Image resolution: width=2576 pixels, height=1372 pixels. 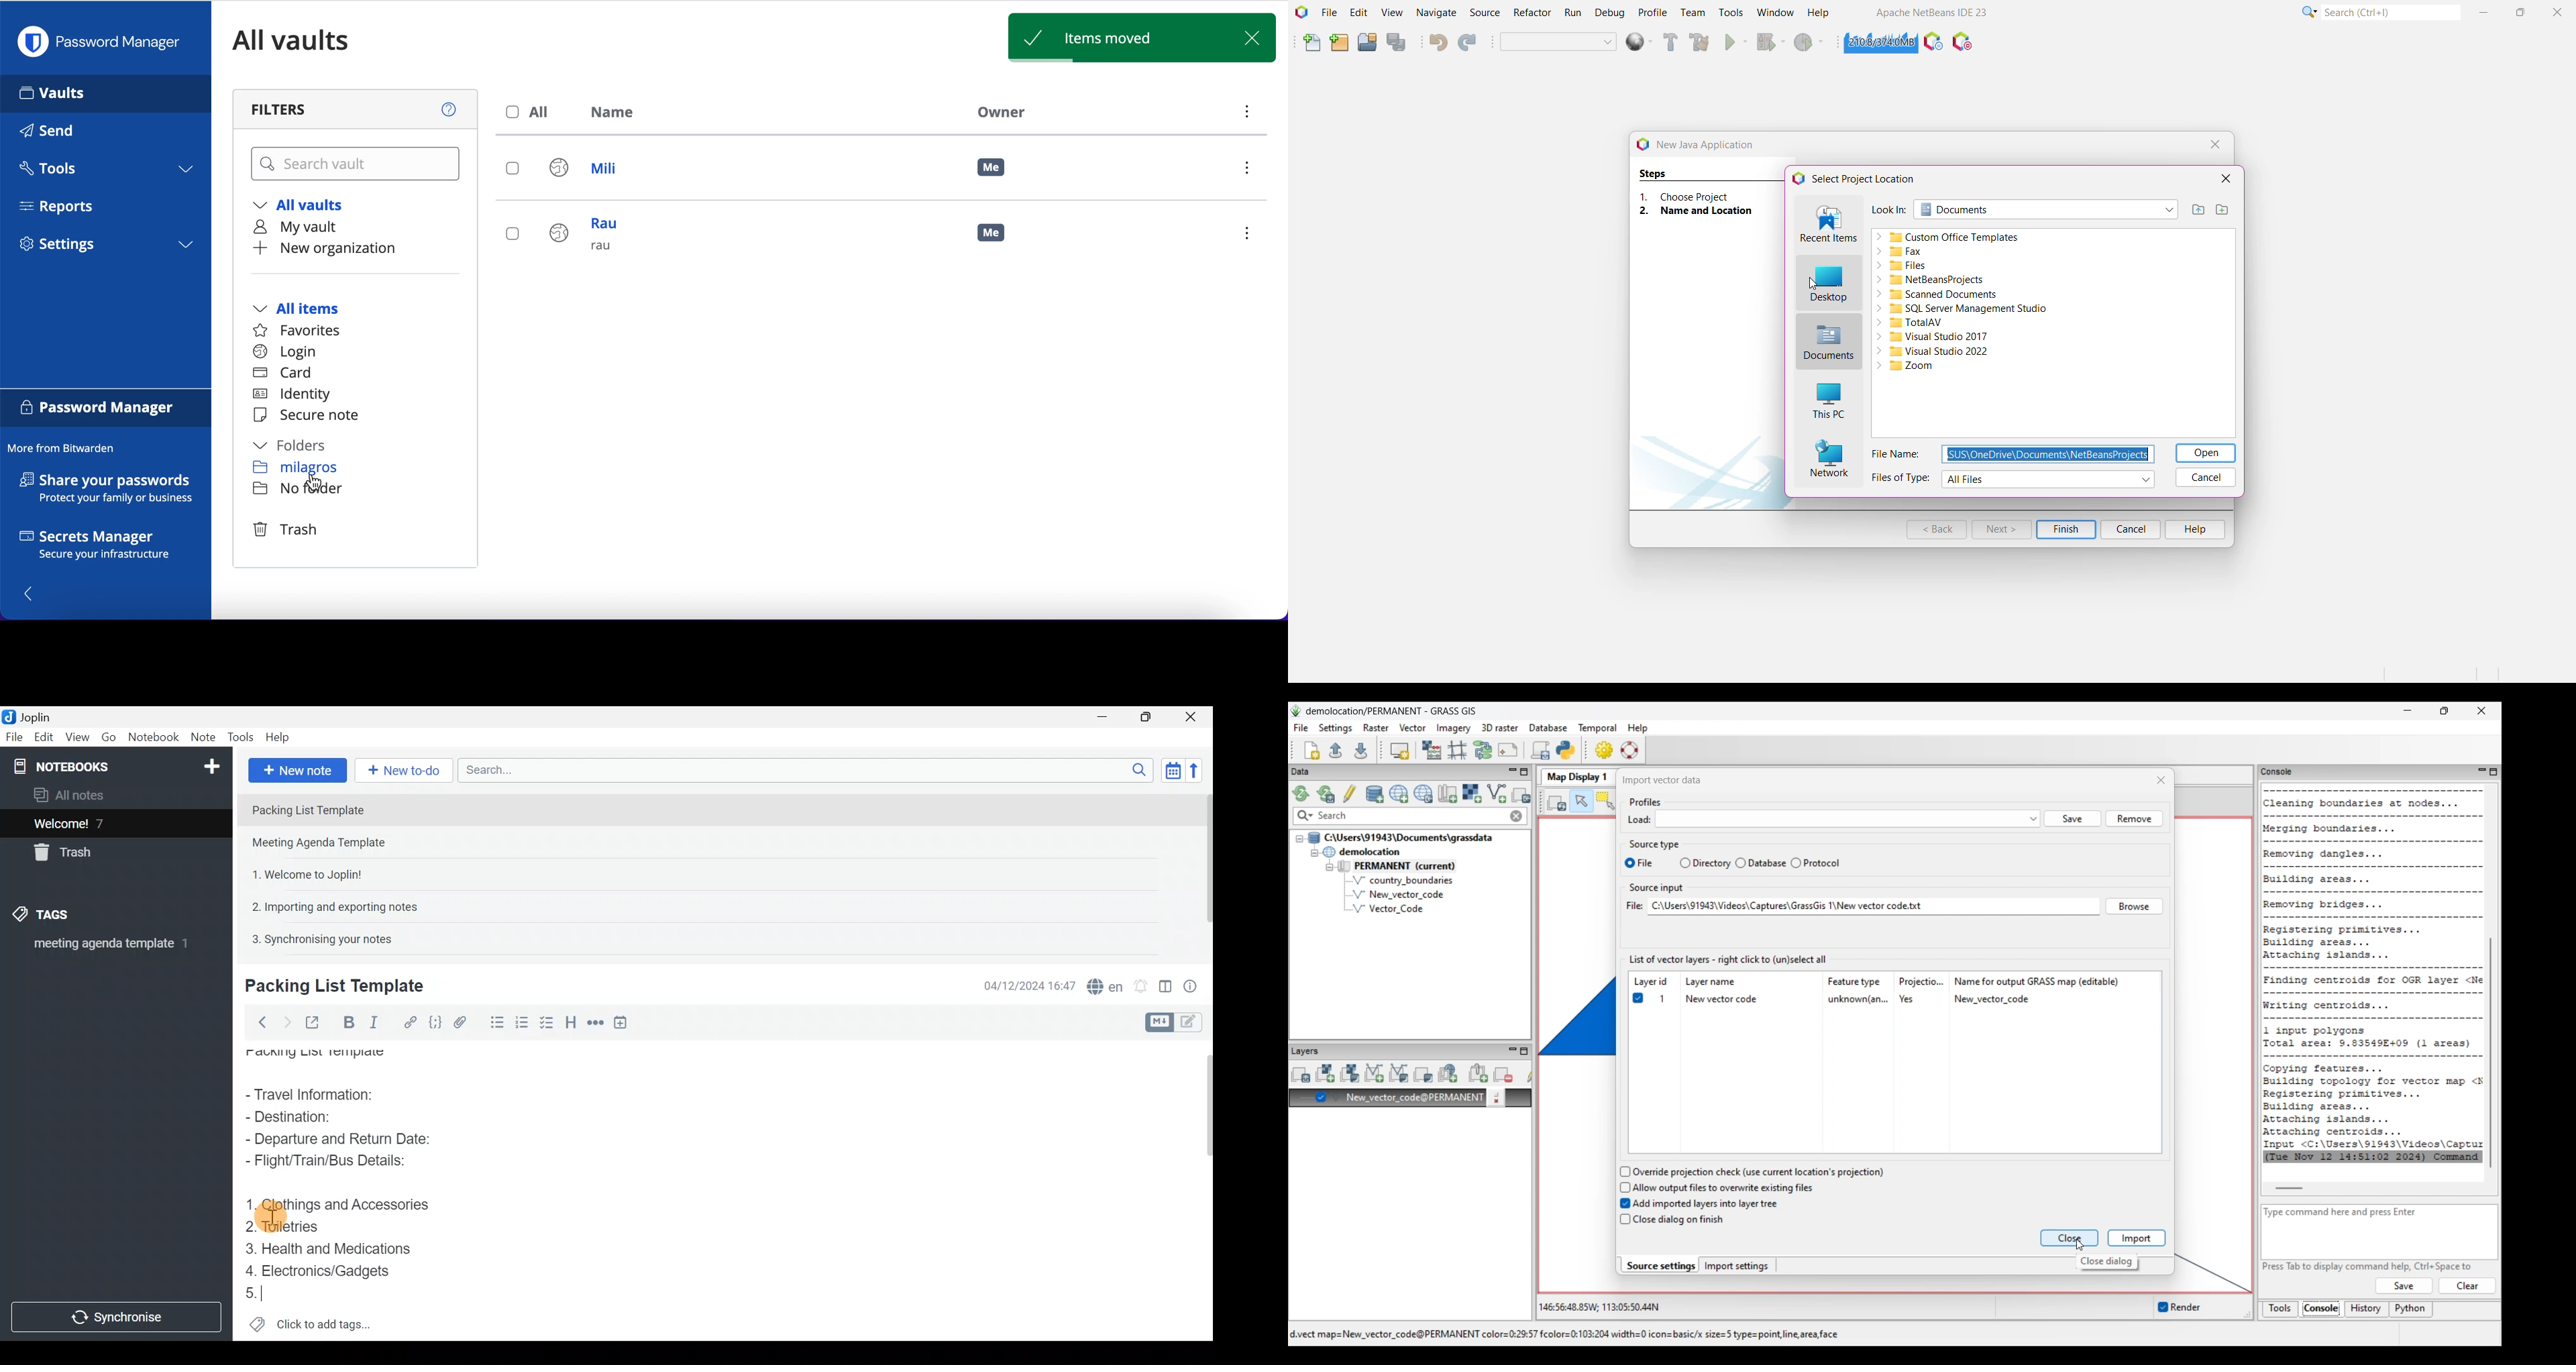 What do you see at coordinates (321, 1271) in the screenshot?
I see `Electronics/Gadgets` at bounding box center [321, 1271].